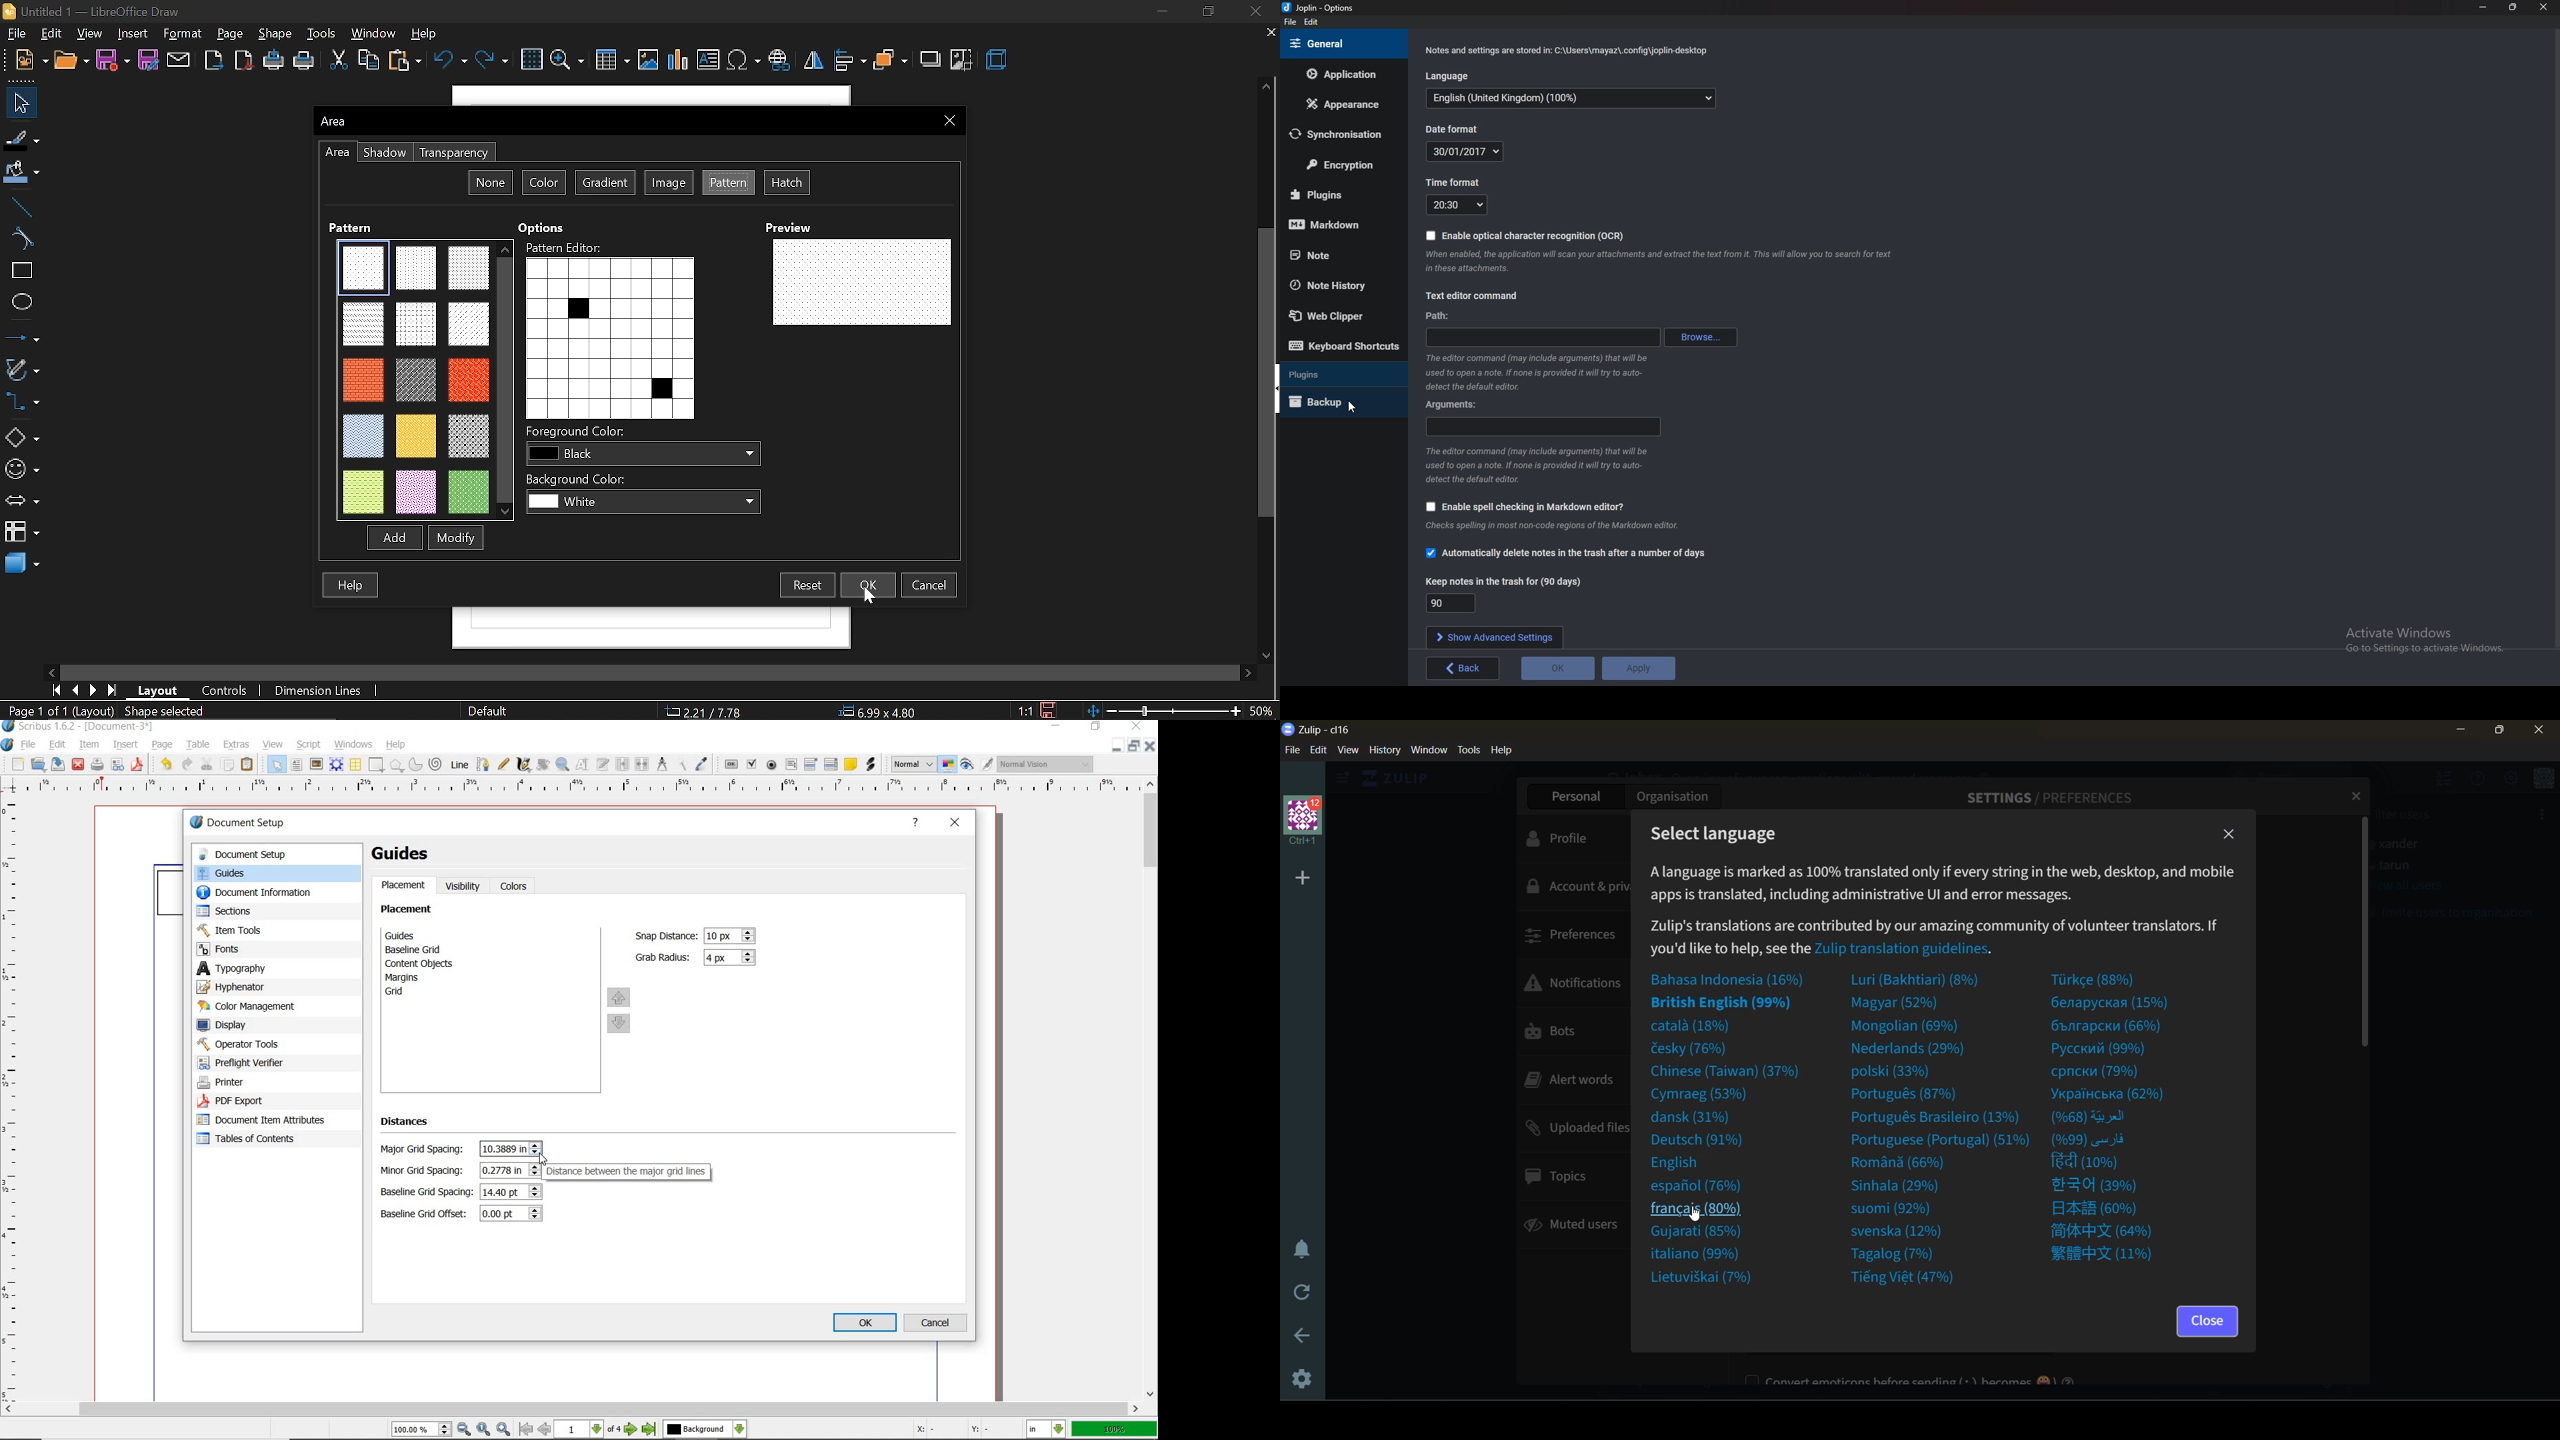  Describe the element at coordinates (2530, 781) in the screenshot. I see `menu` at that location.